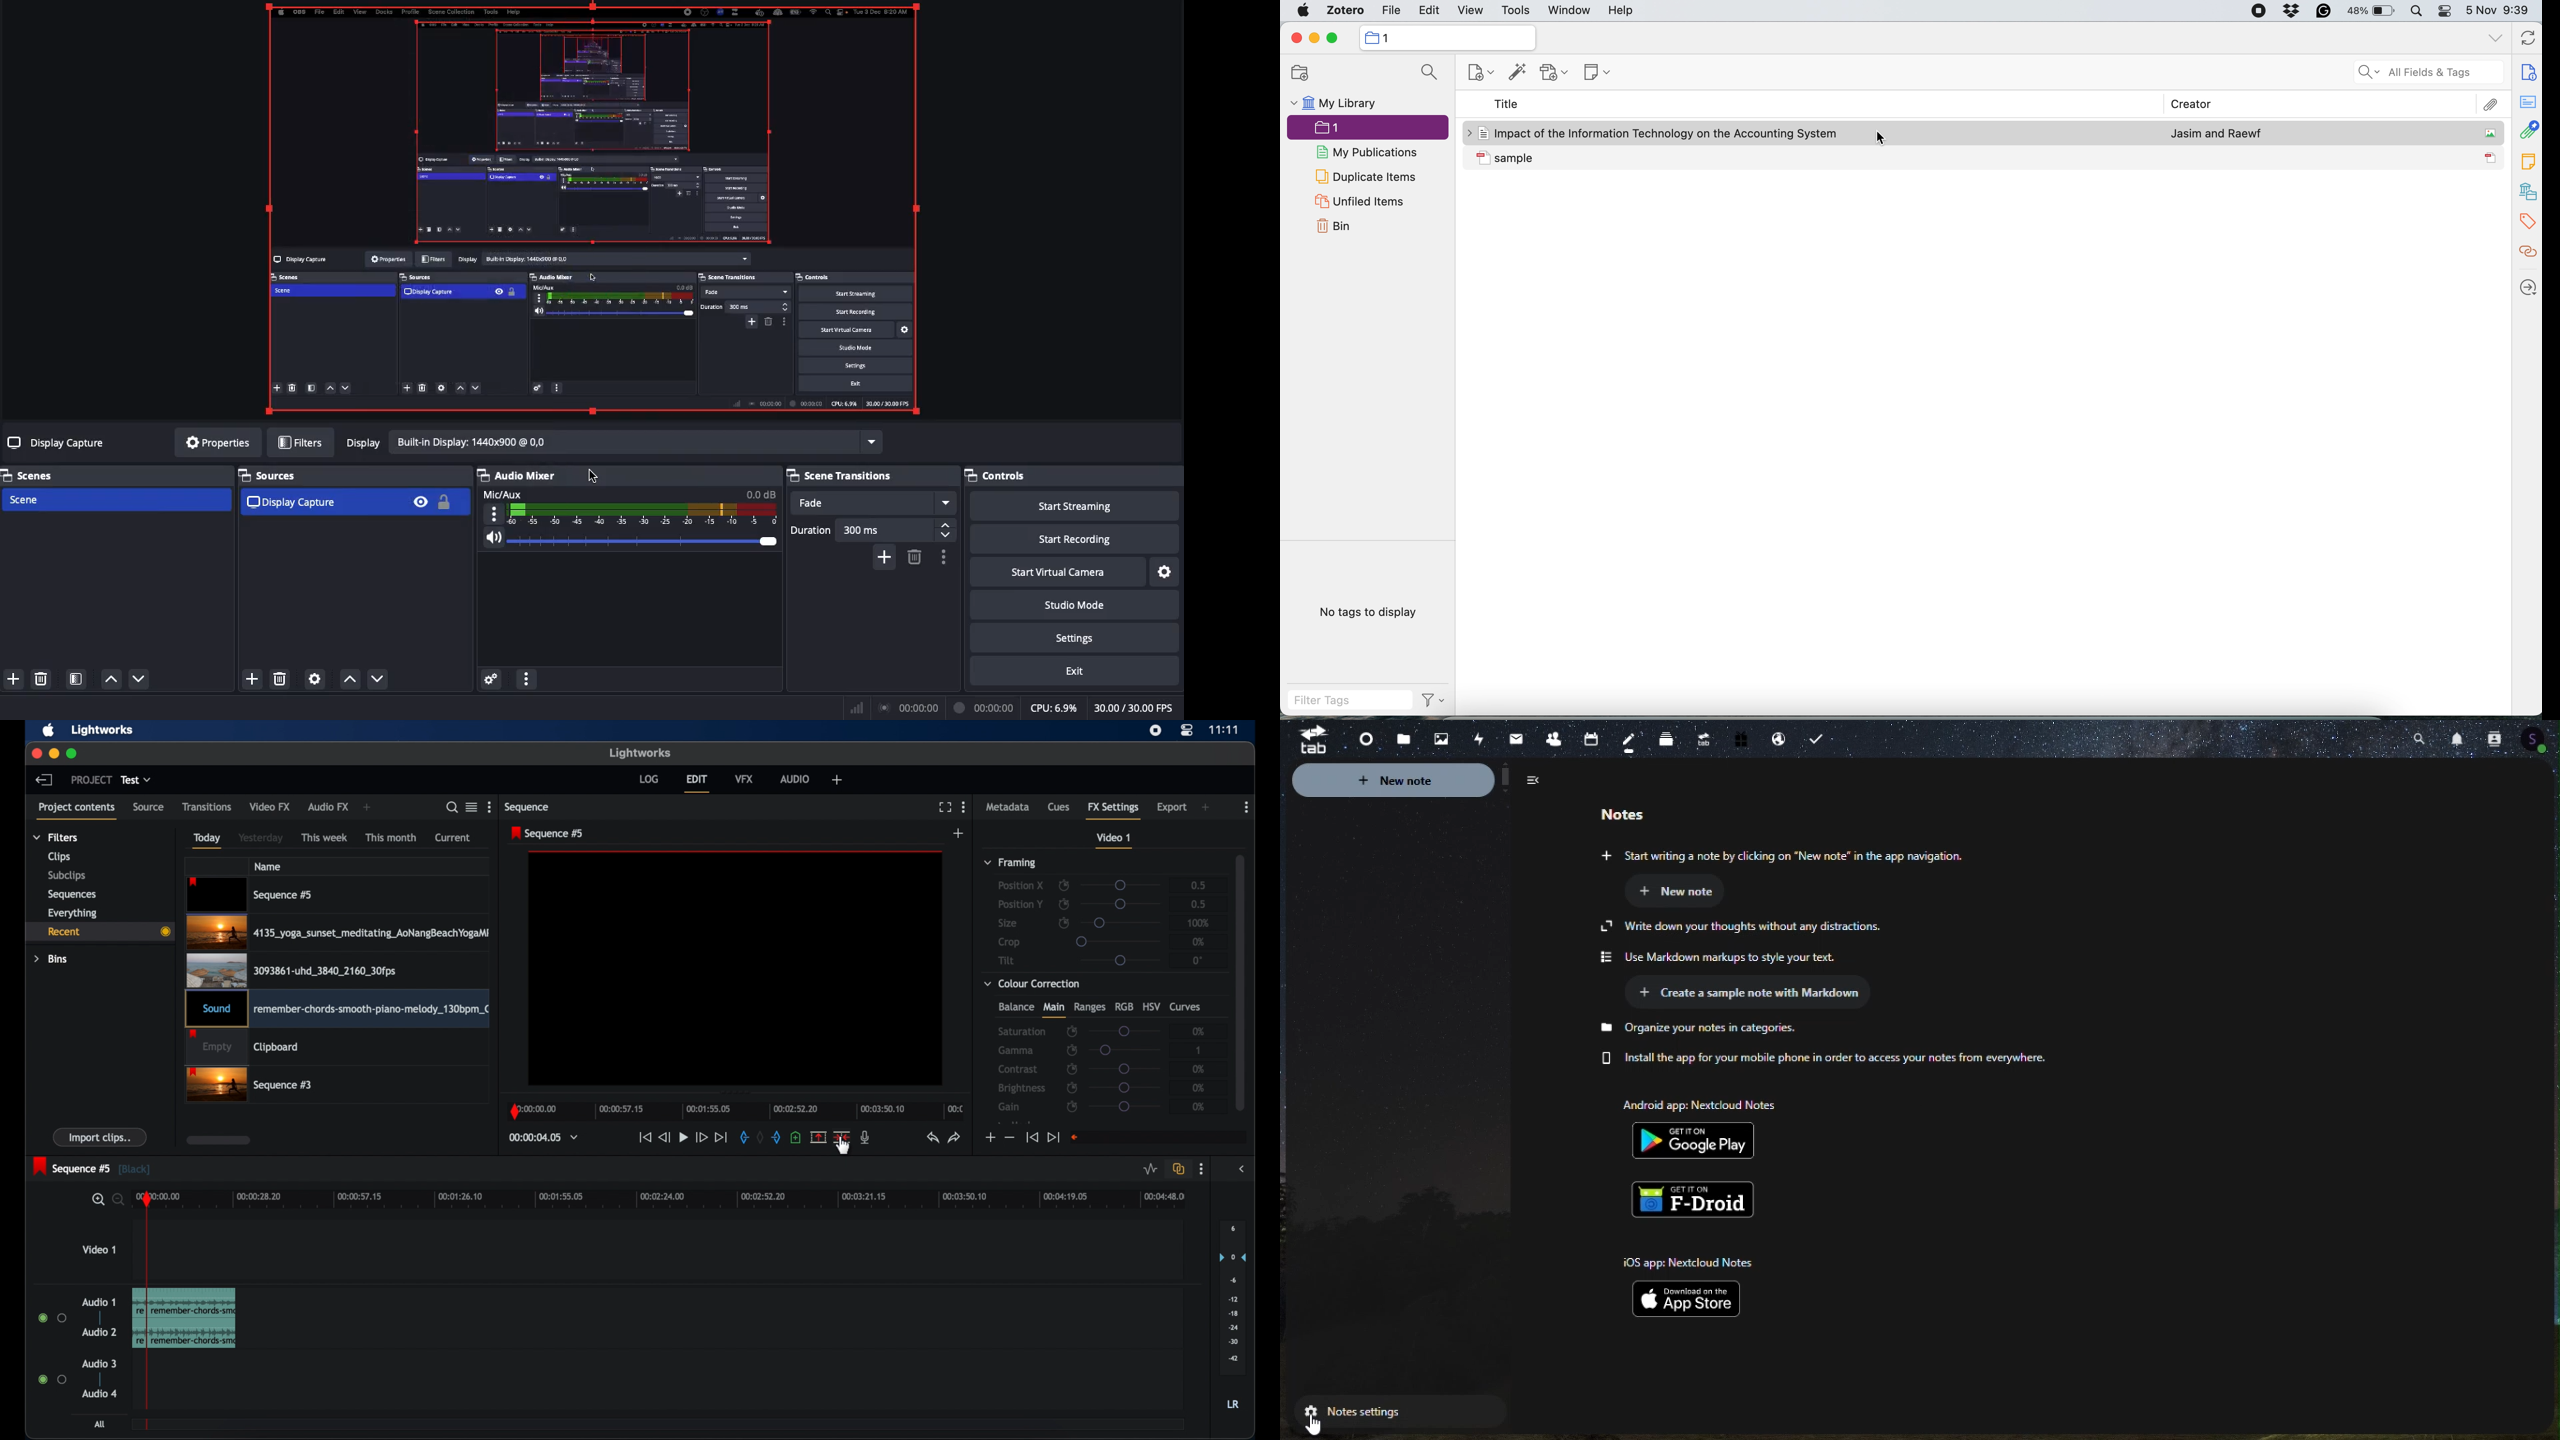 This screenshot has width=2576, height=1456. What do you see at coordinates (913, 558) in the screenshot?
I see `delete` at bounding box center [913, 558].